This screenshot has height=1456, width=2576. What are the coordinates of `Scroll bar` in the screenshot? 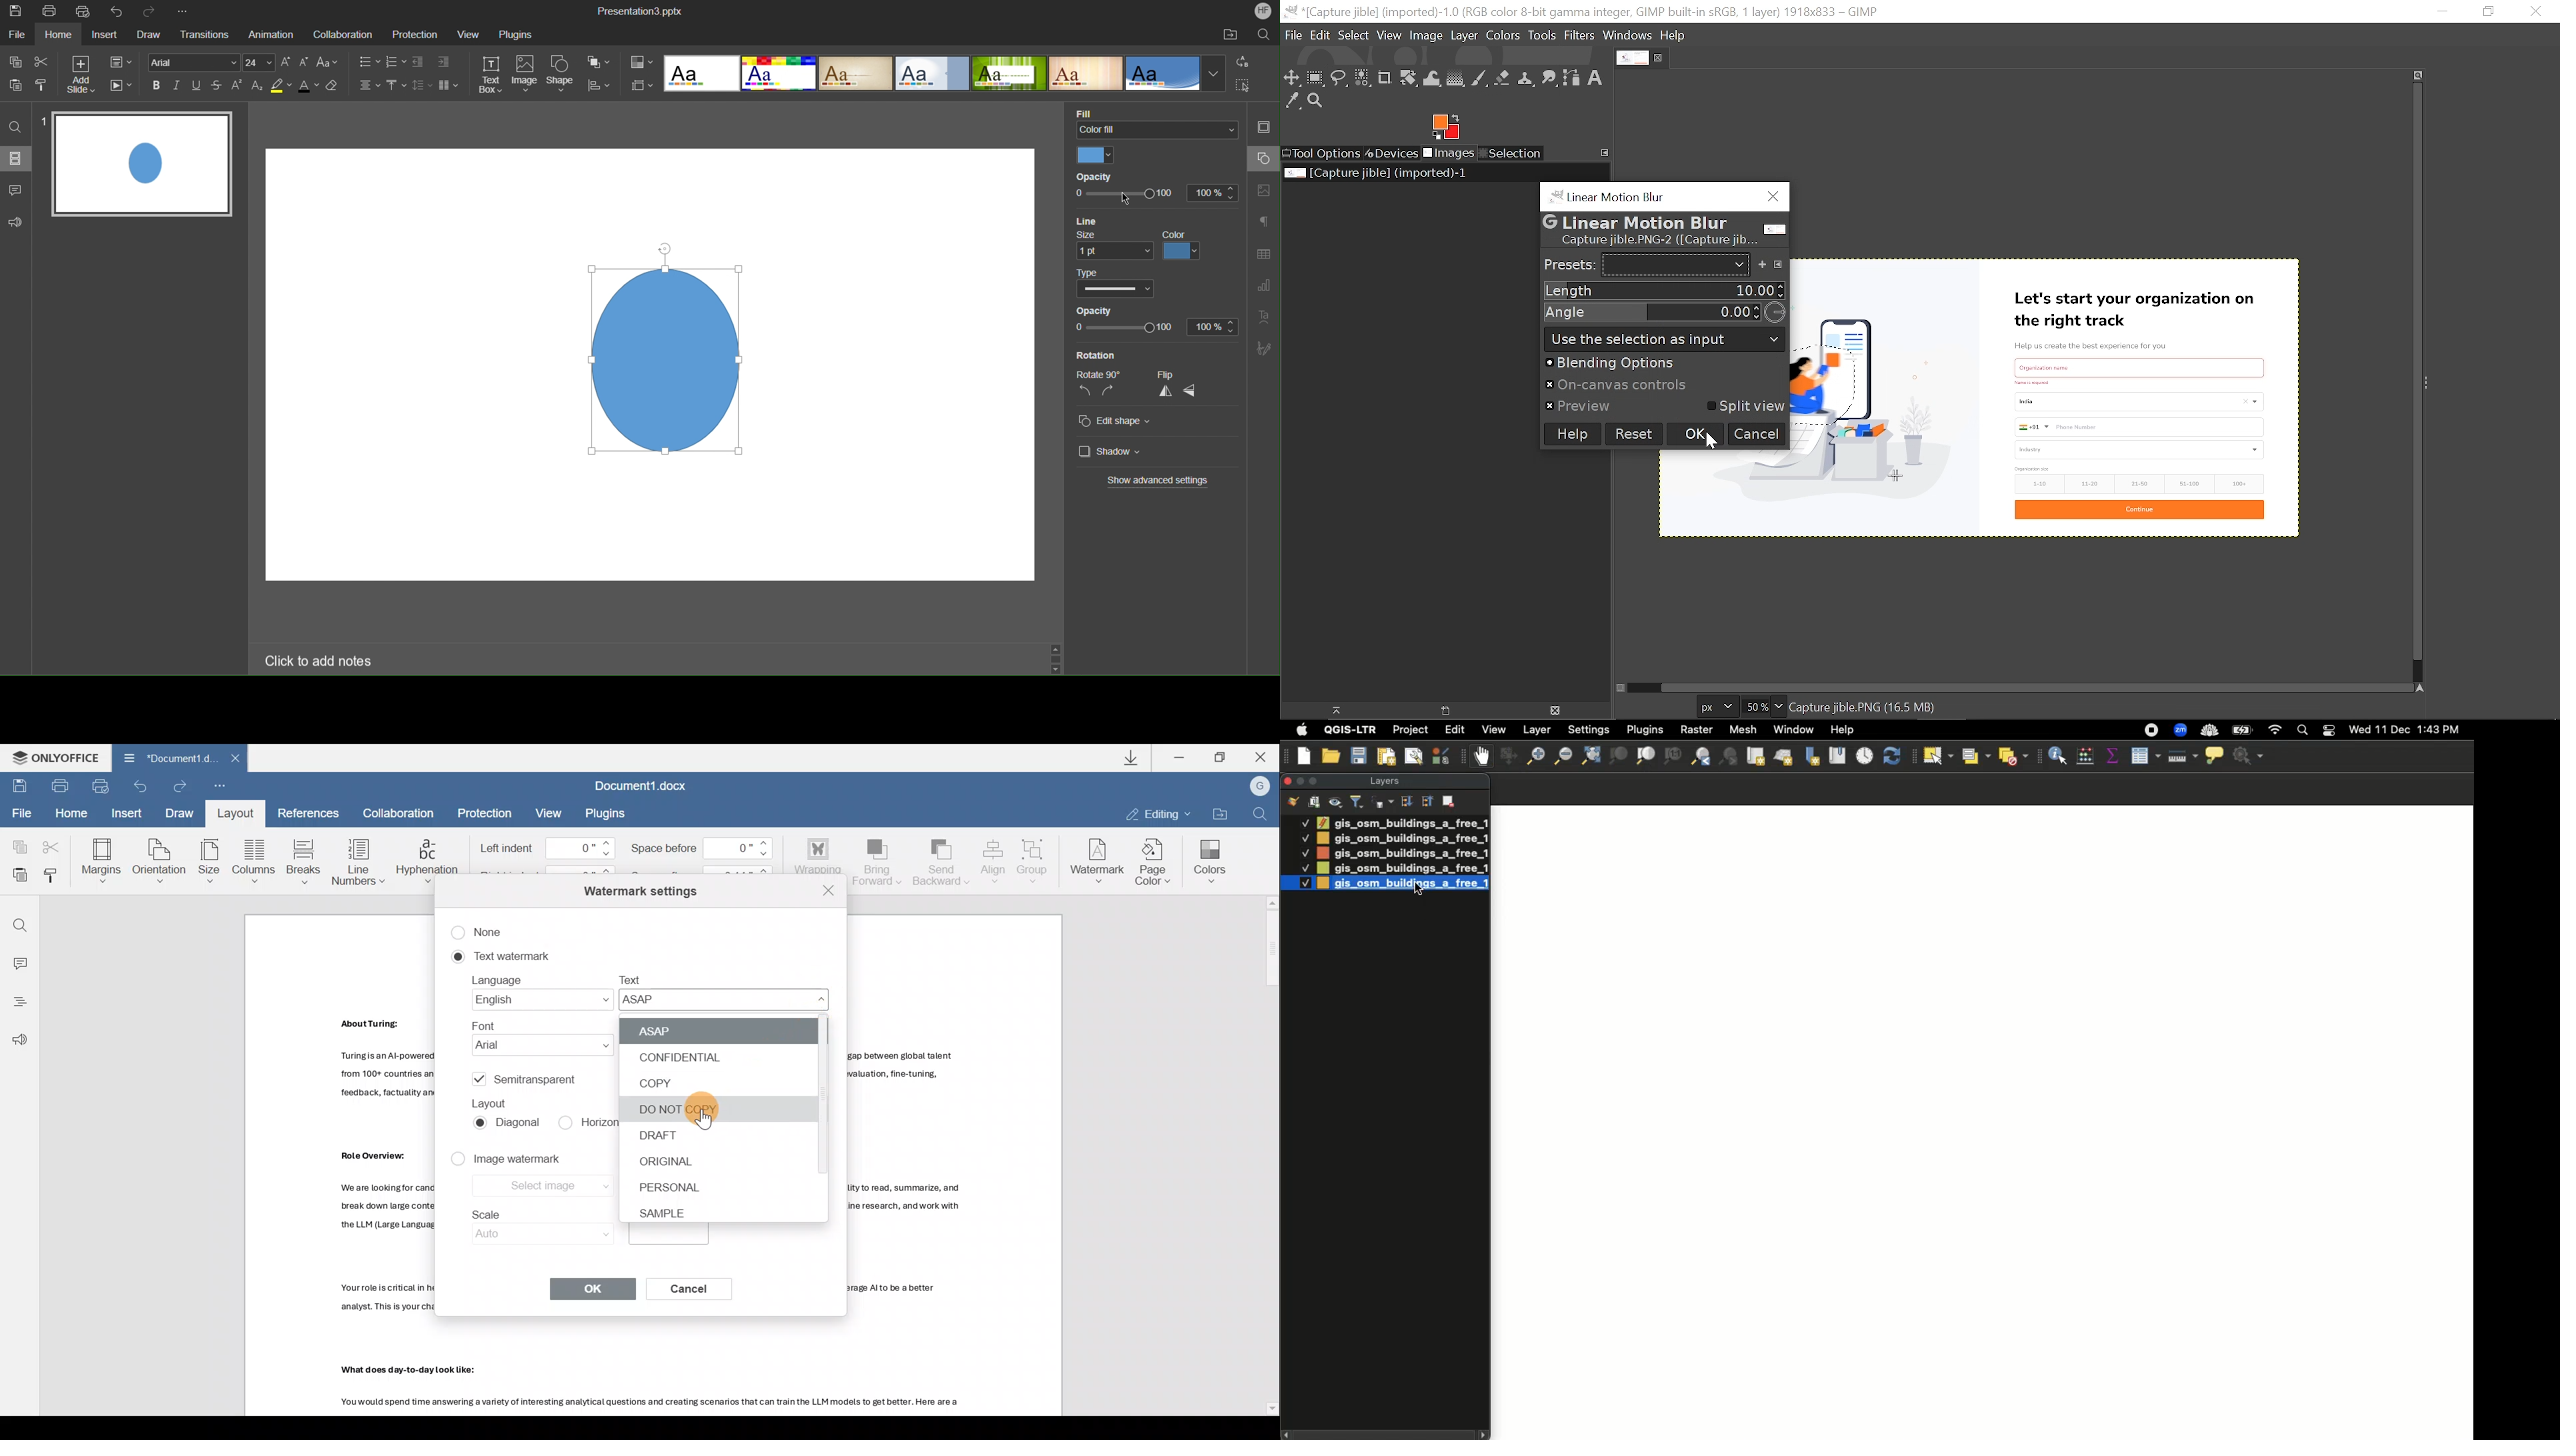 It's located at (835, 1115).